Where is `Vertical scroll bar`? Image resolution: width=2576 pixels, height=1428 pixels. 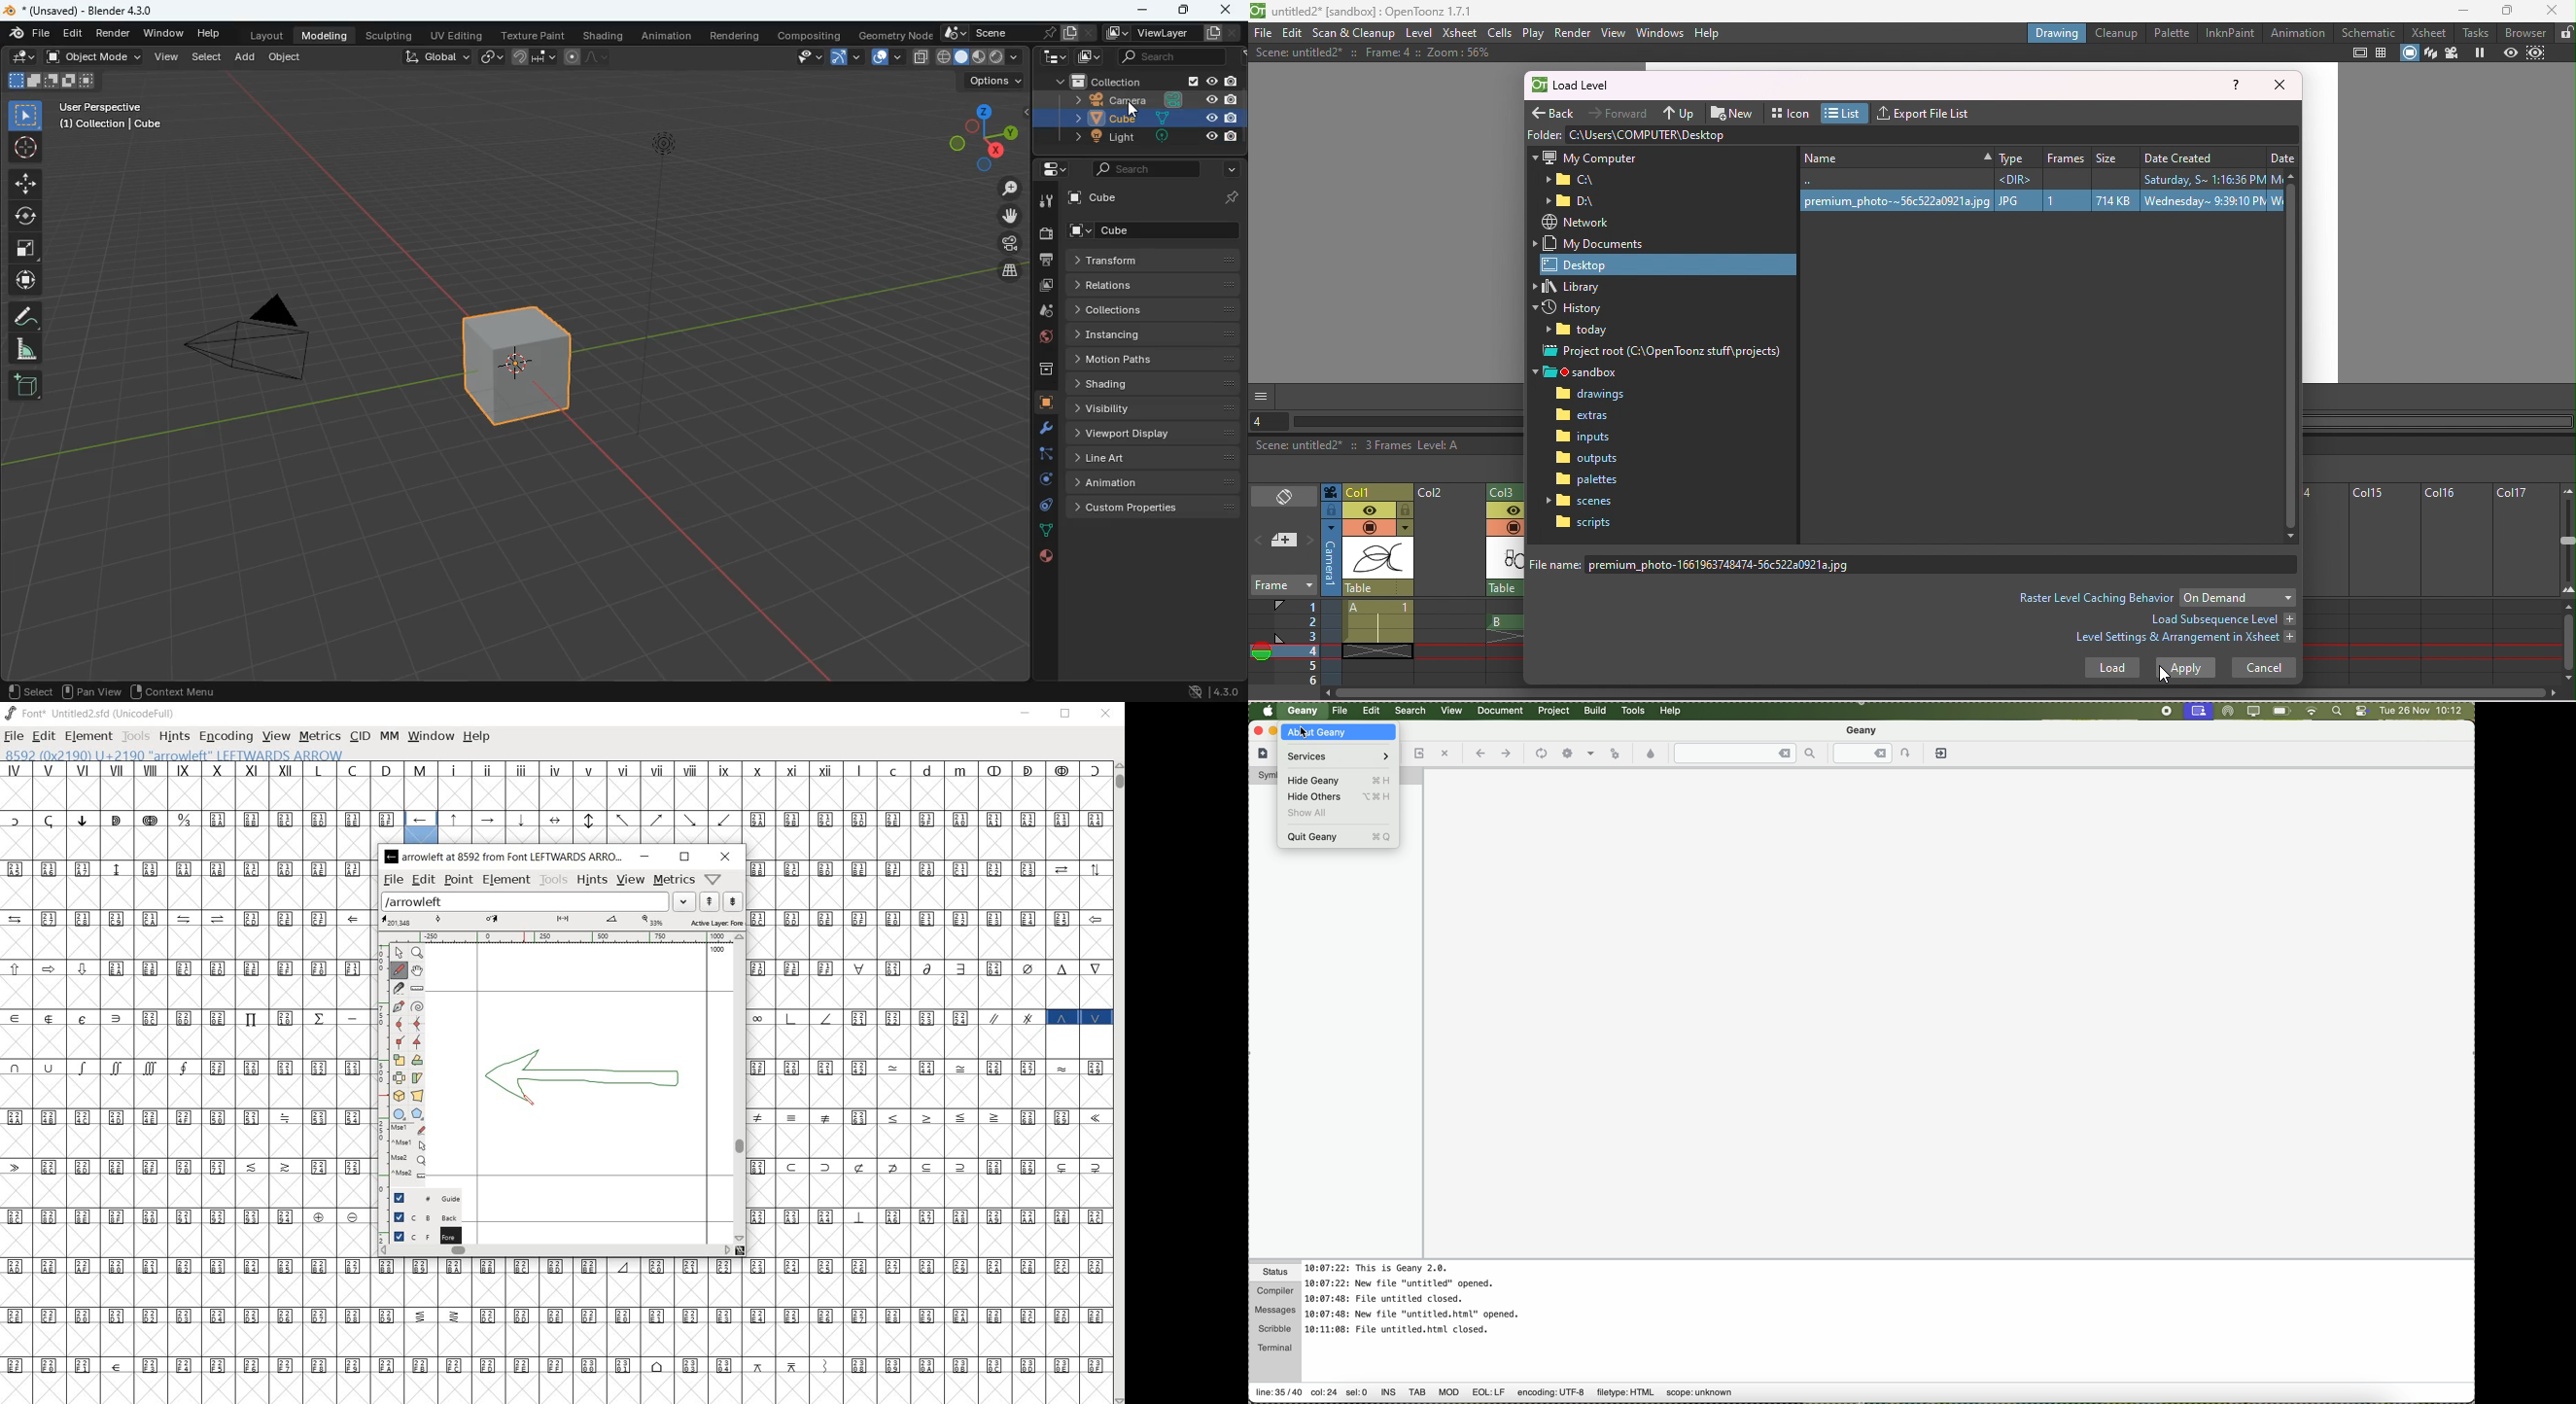
Vertical scroll bar is located at coordinates (2568, 644).